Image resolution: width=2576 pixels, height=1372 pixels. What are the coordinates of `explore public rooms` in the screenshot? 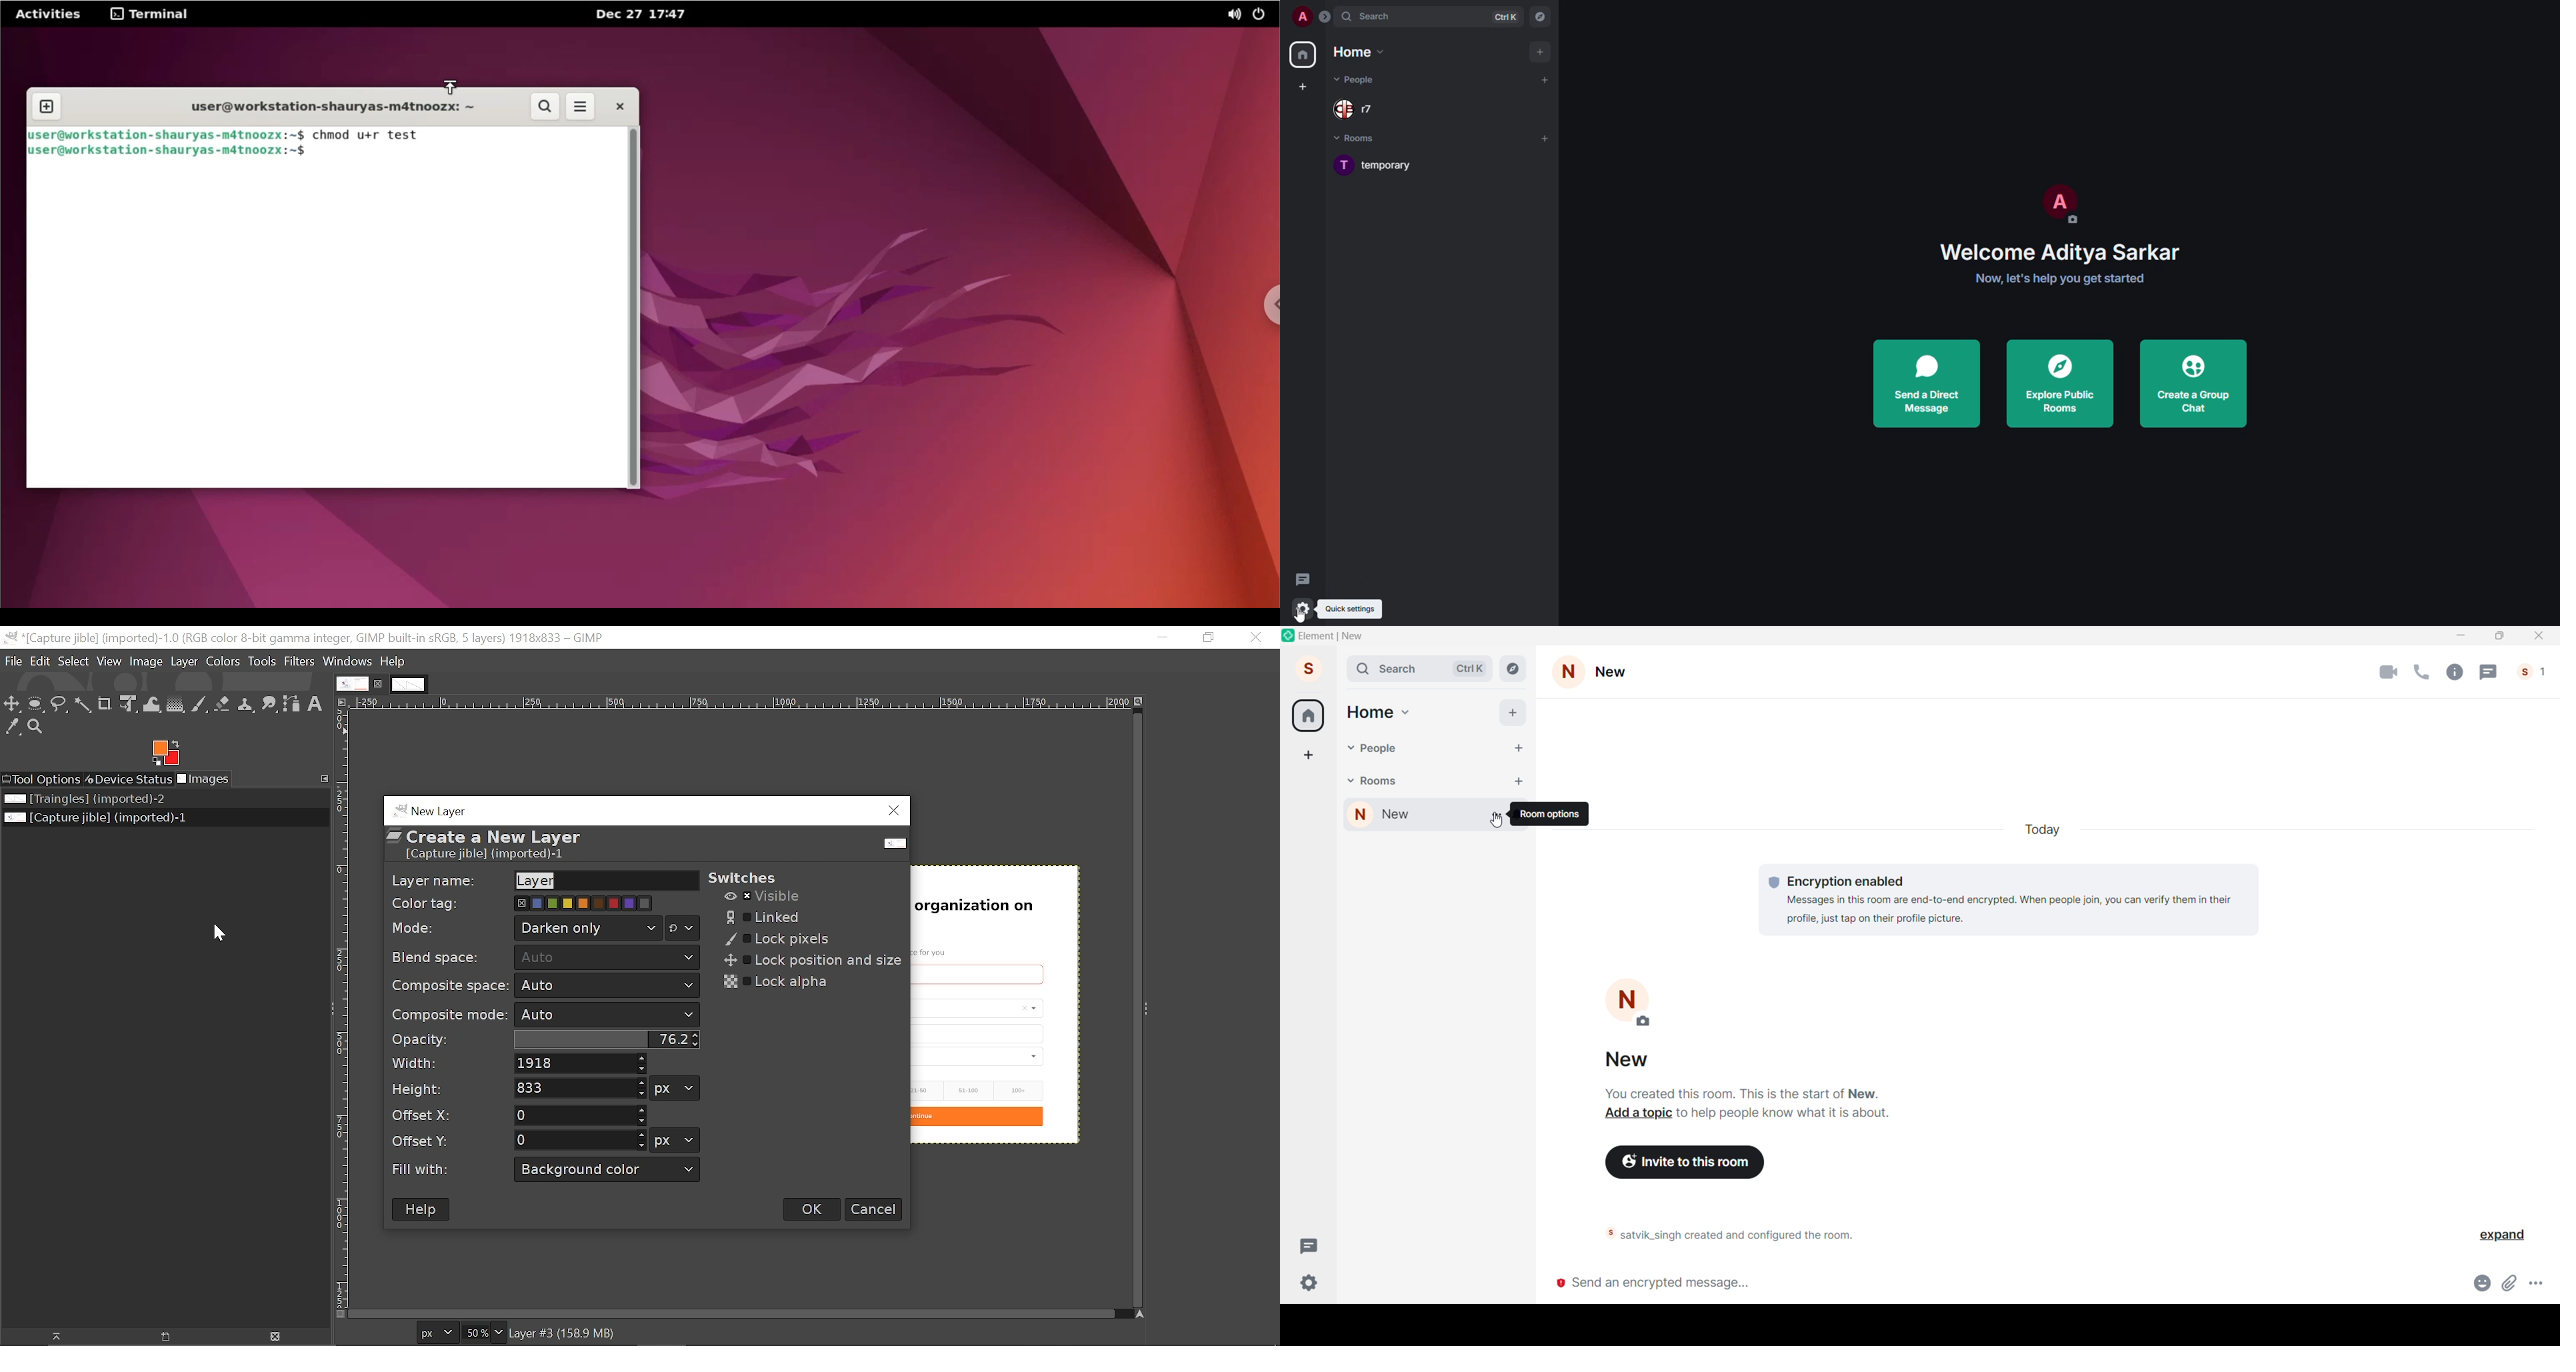 It's located at (2064, 383).